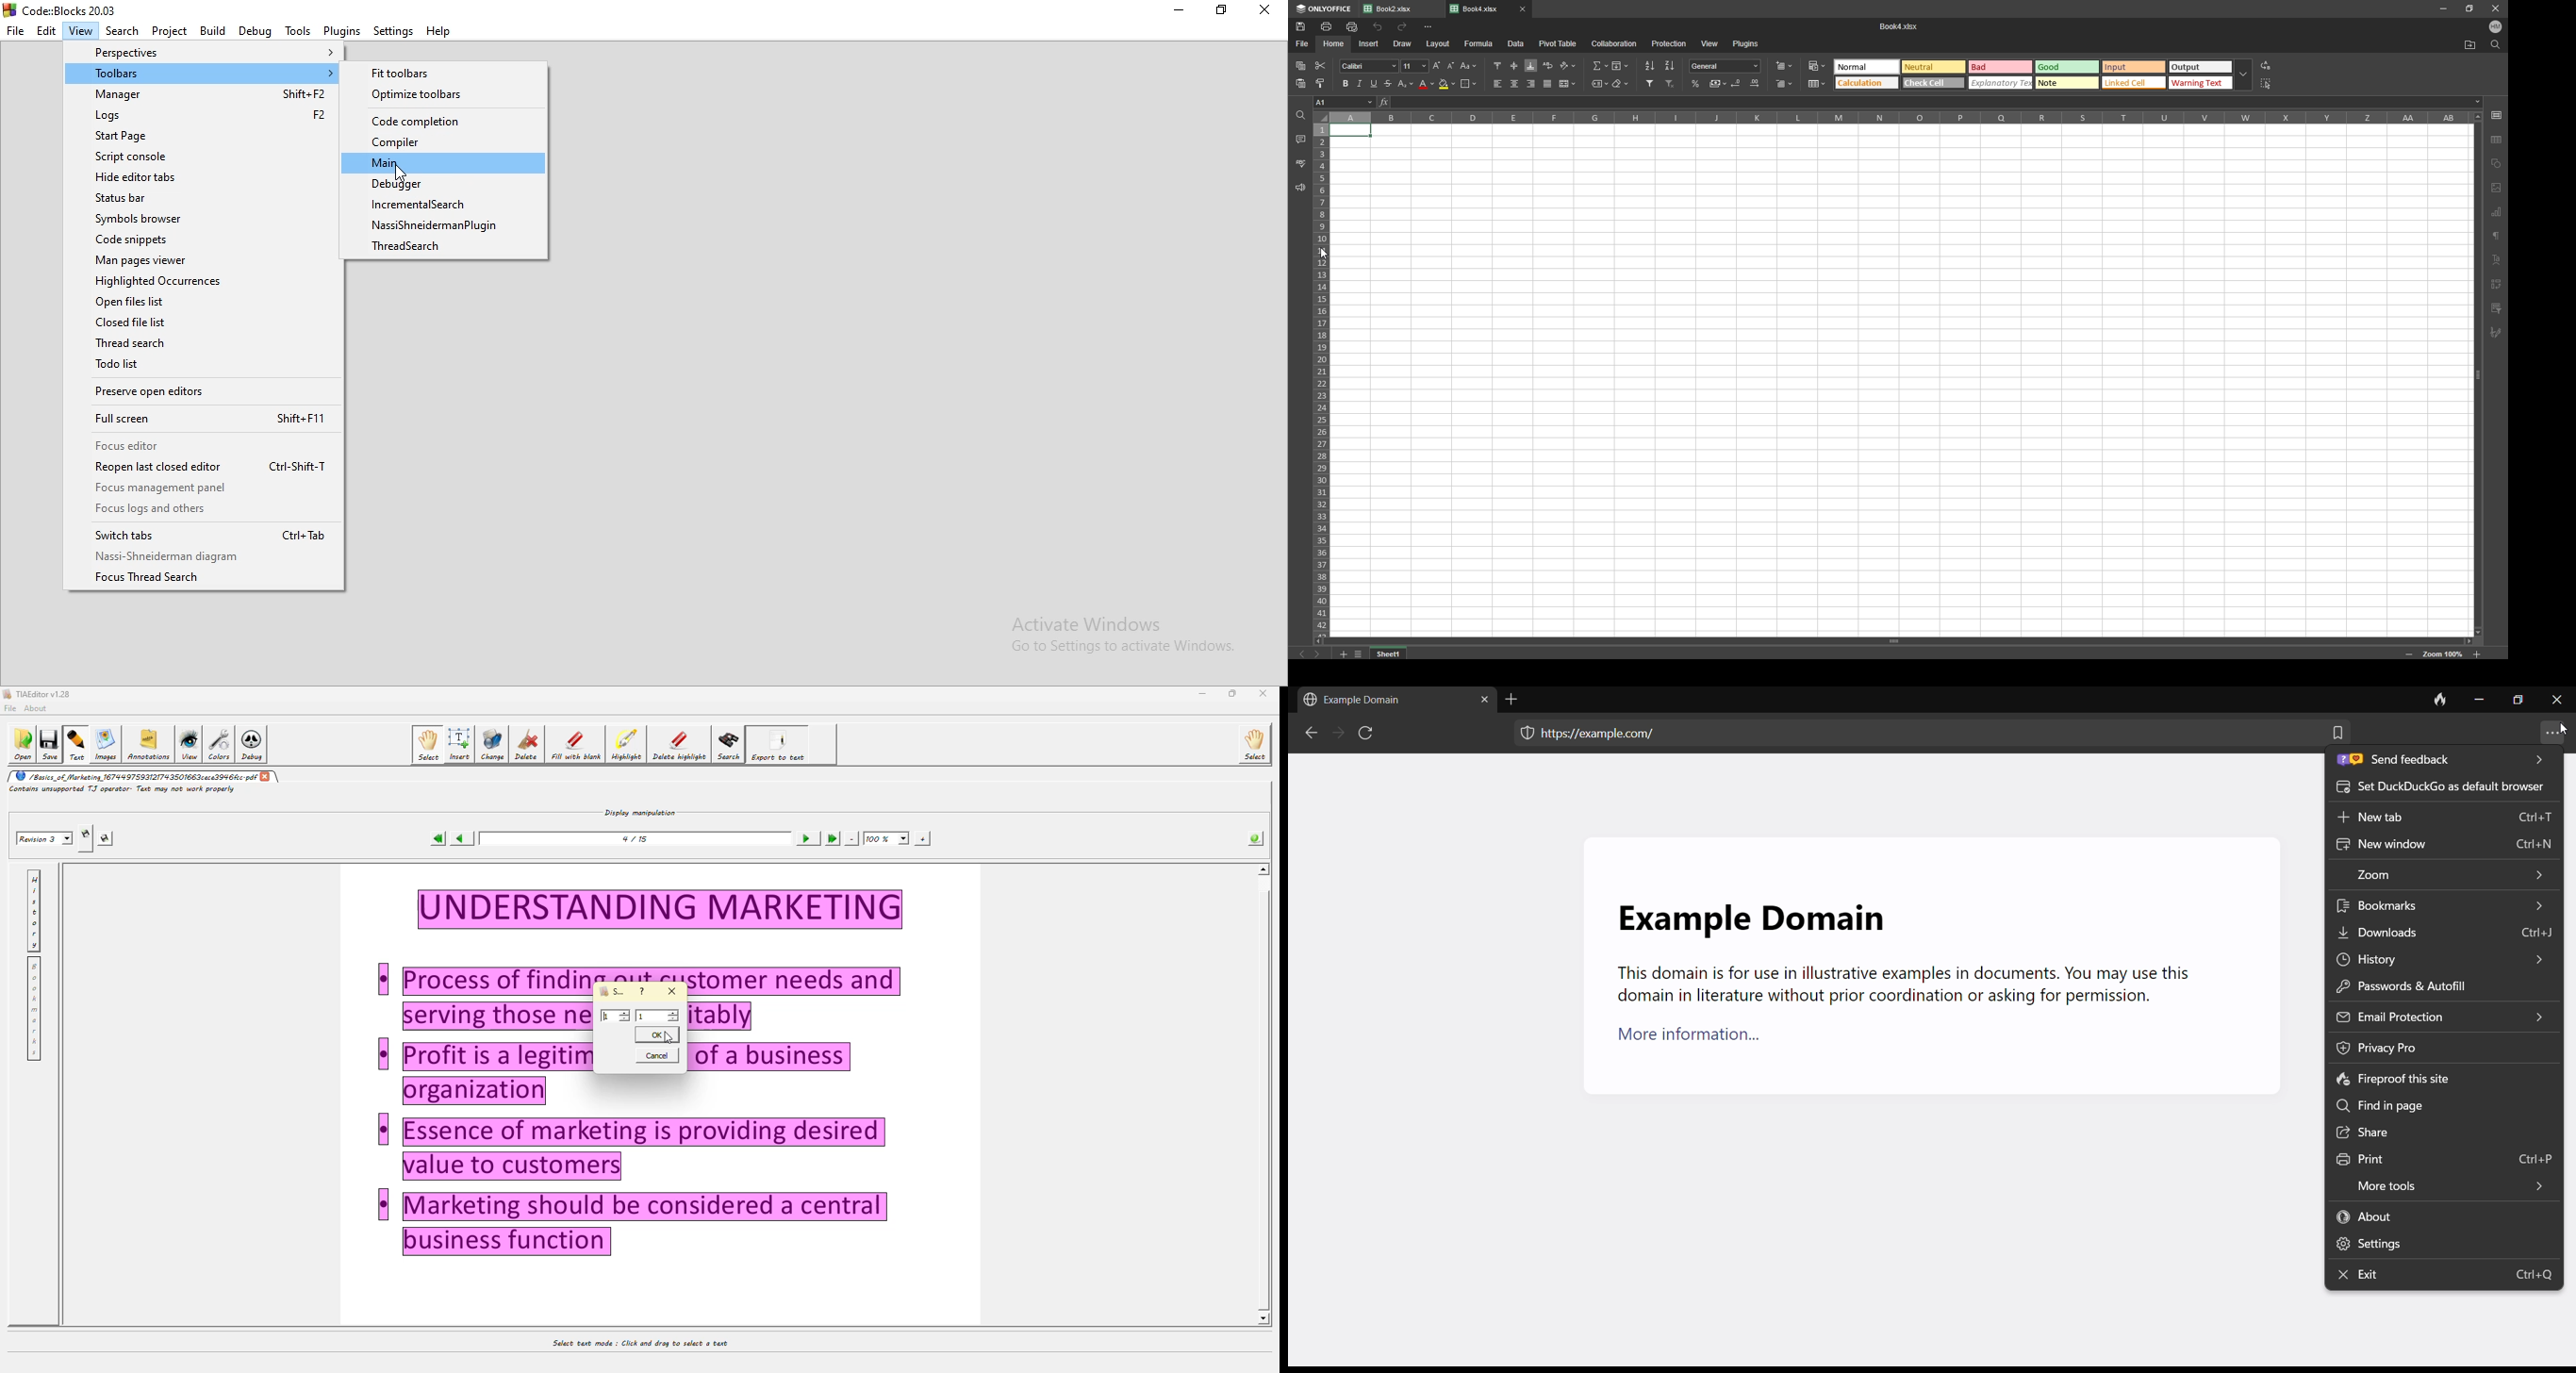 The image size is (2576, 1400). What do you see at coordinates (2561, 728) in the screenshot?
I see `cursor` at bounding box center [2561, 728].